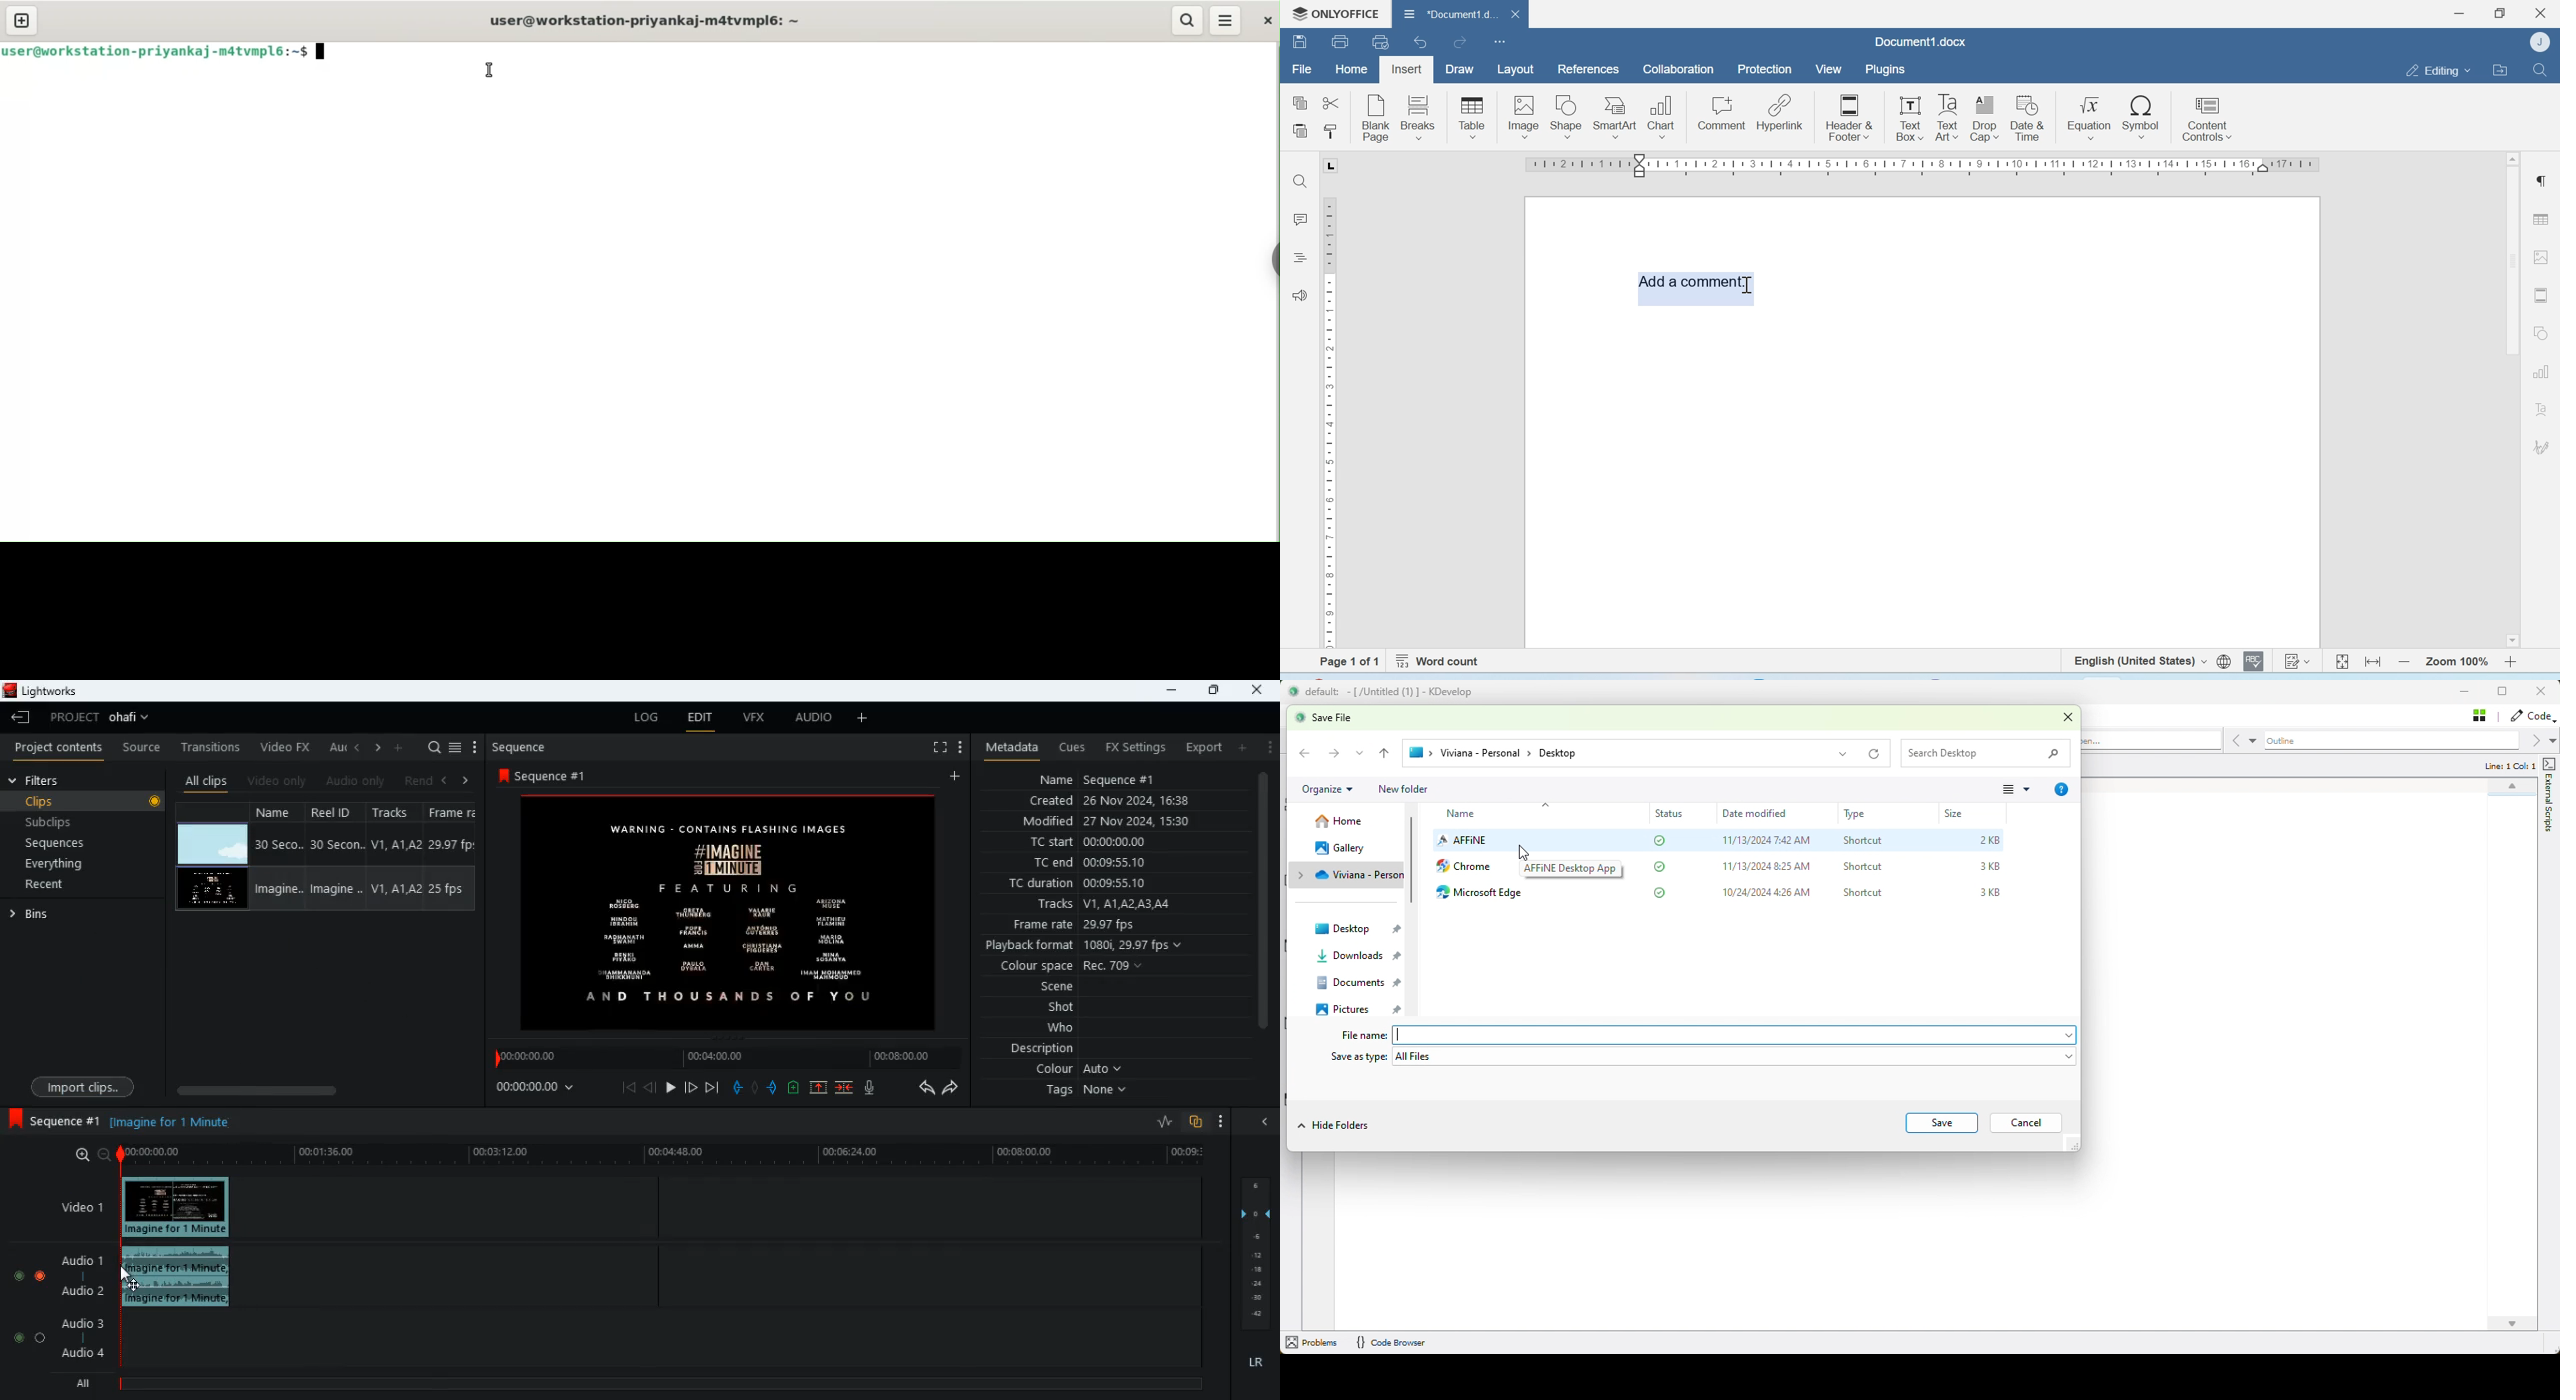  I want to click on back, so click(650, 1088).